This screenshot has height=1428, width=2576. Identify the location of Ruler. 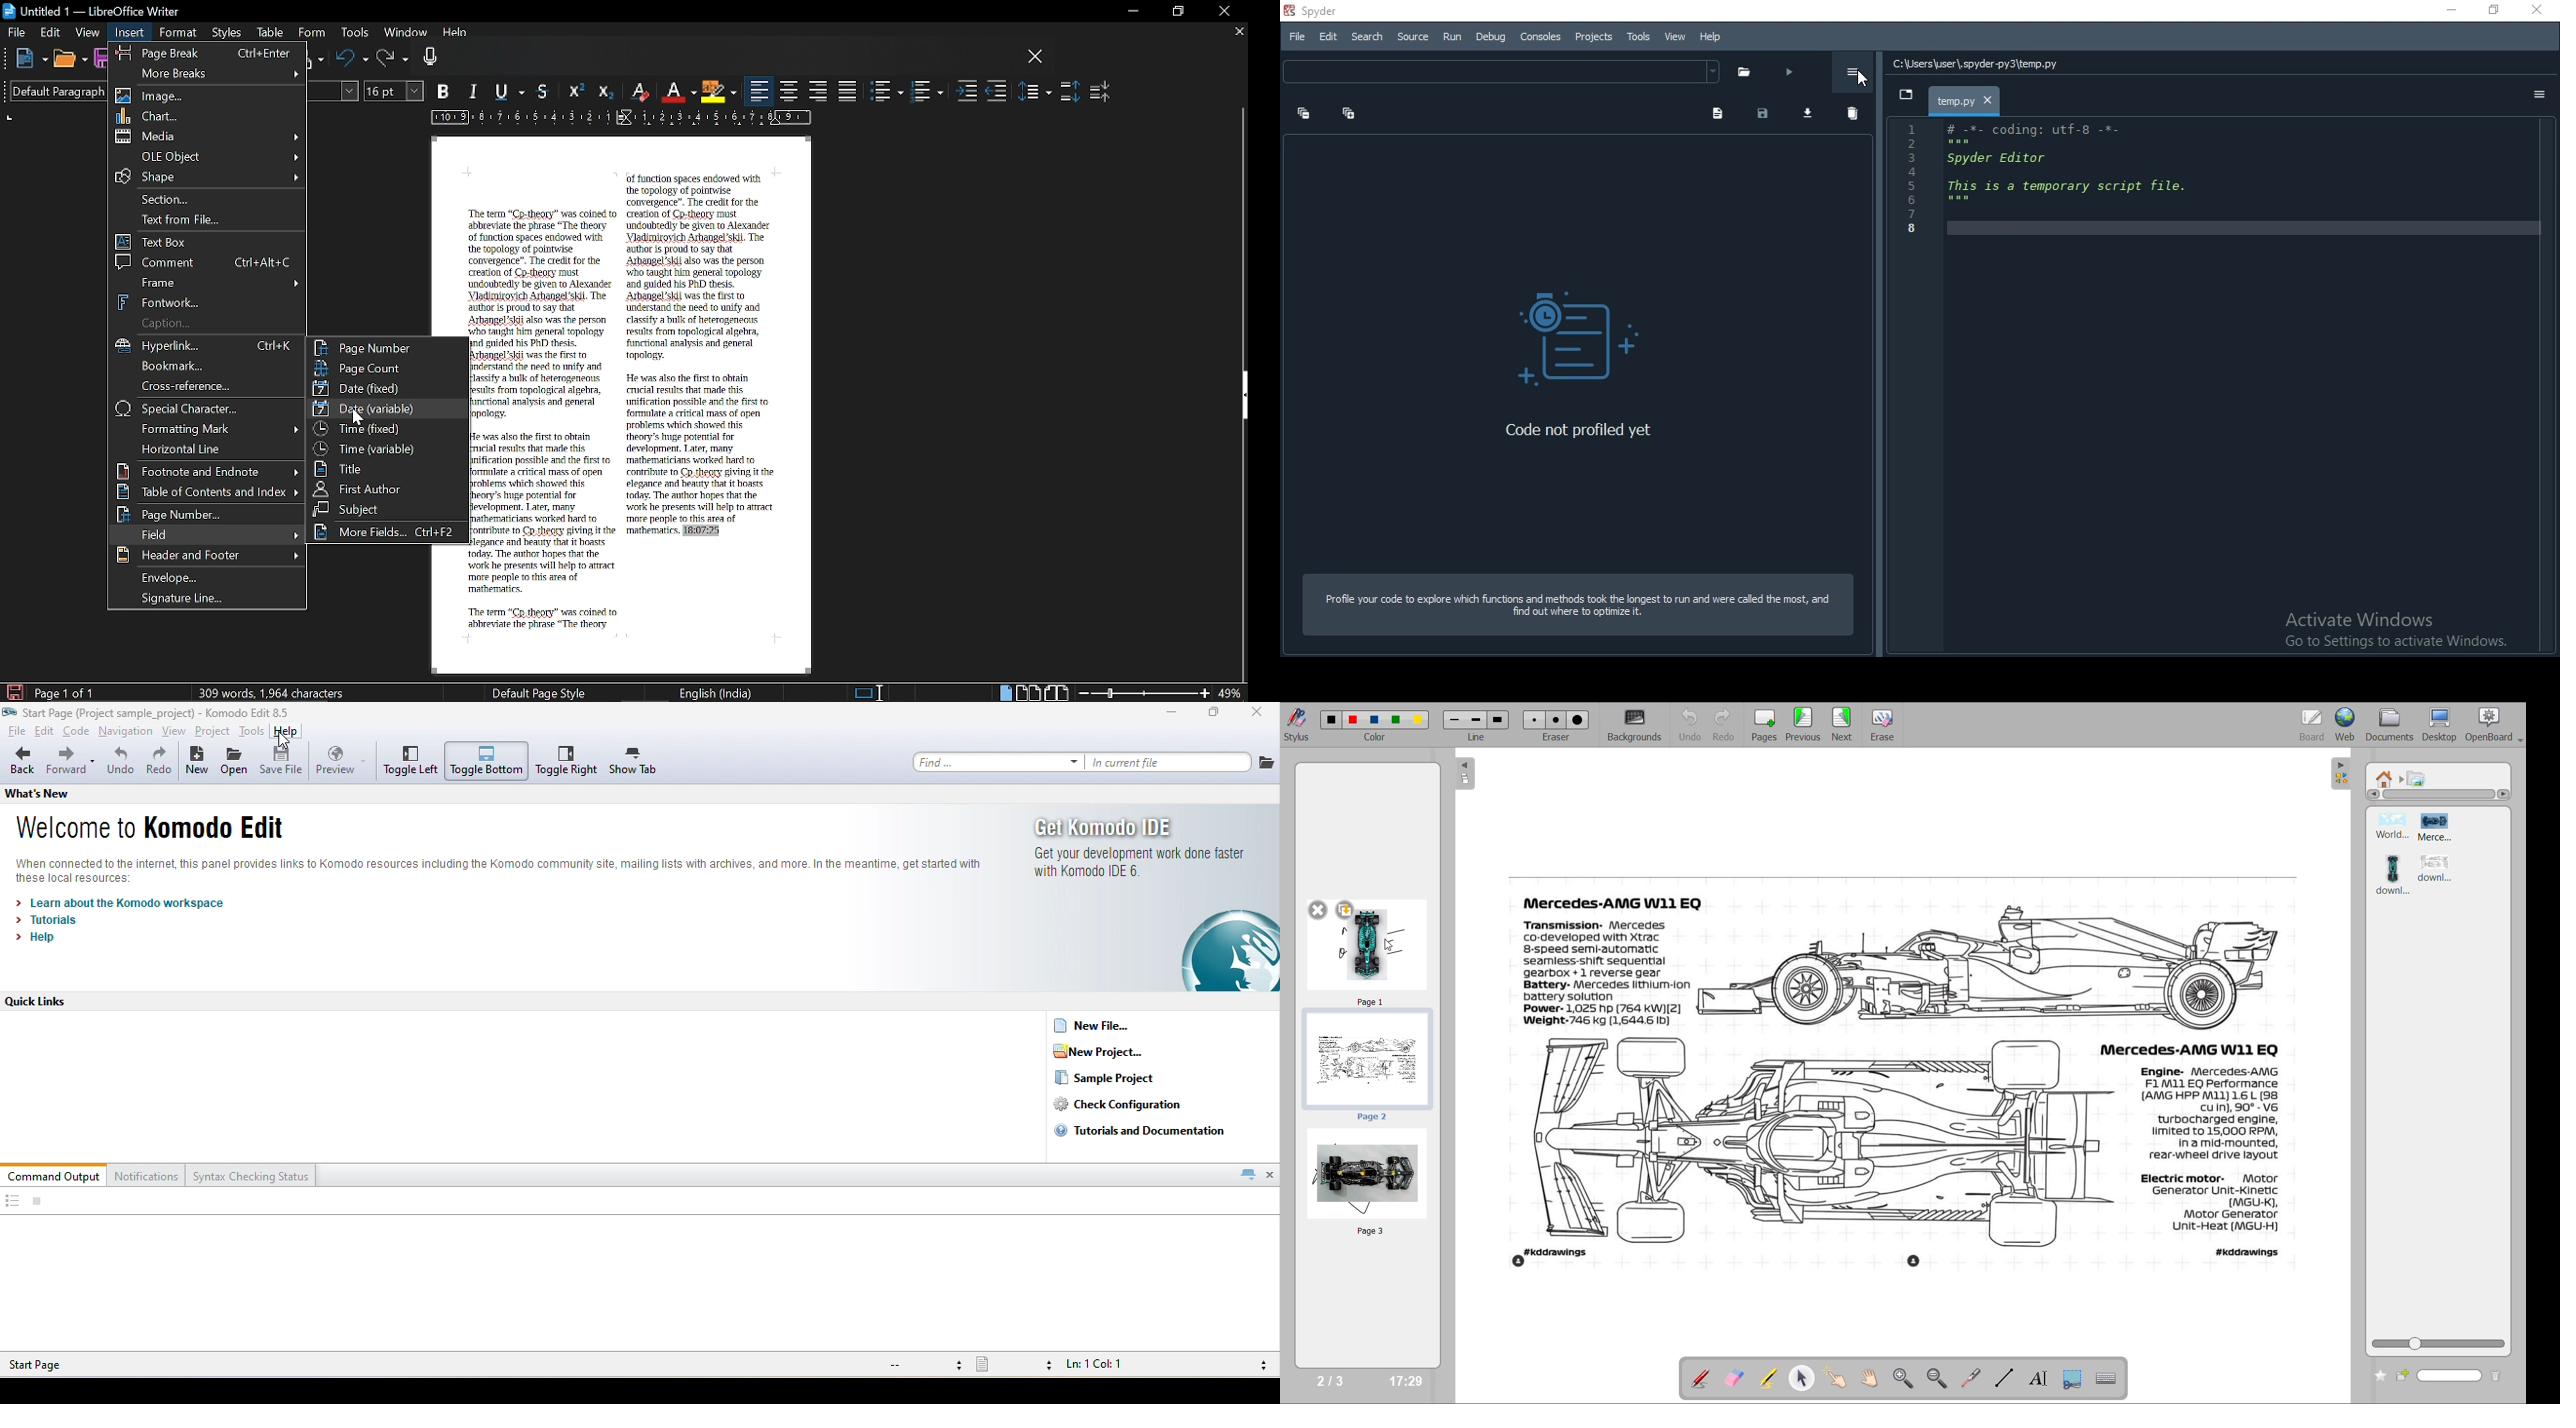
(617, 119).